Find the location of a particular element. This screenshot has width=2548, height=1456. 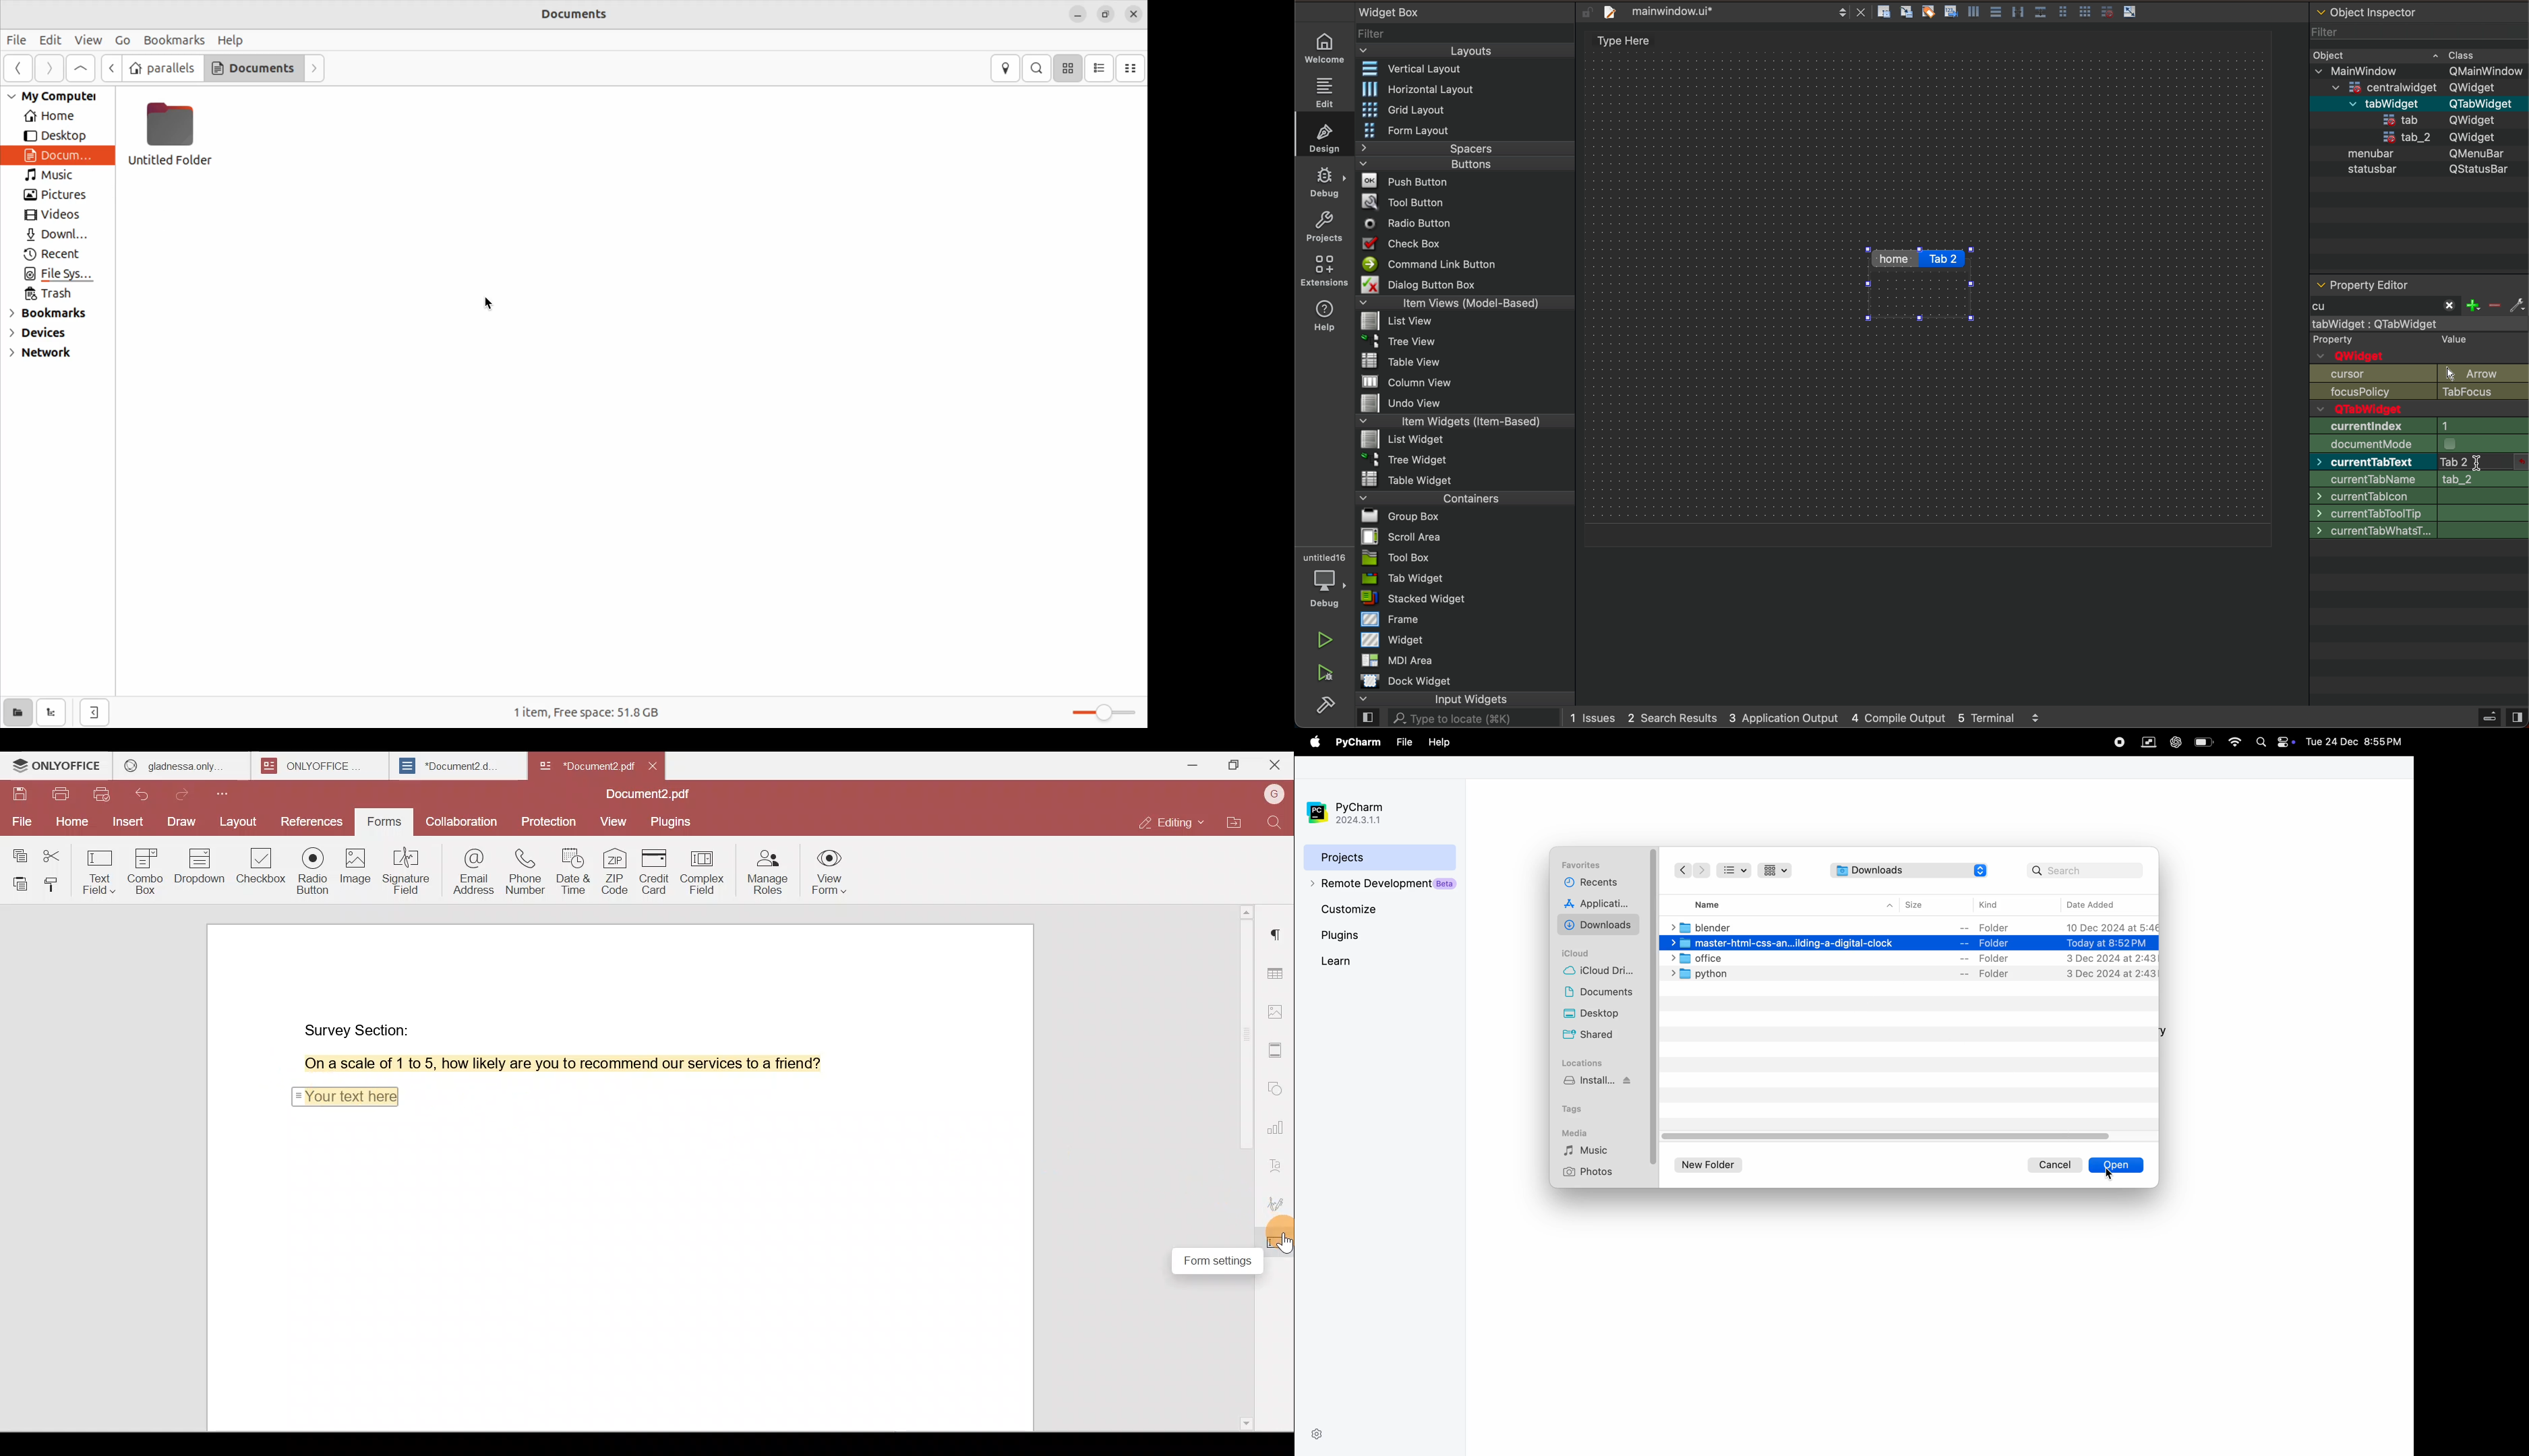

size is located at coordinates (1923, 904).